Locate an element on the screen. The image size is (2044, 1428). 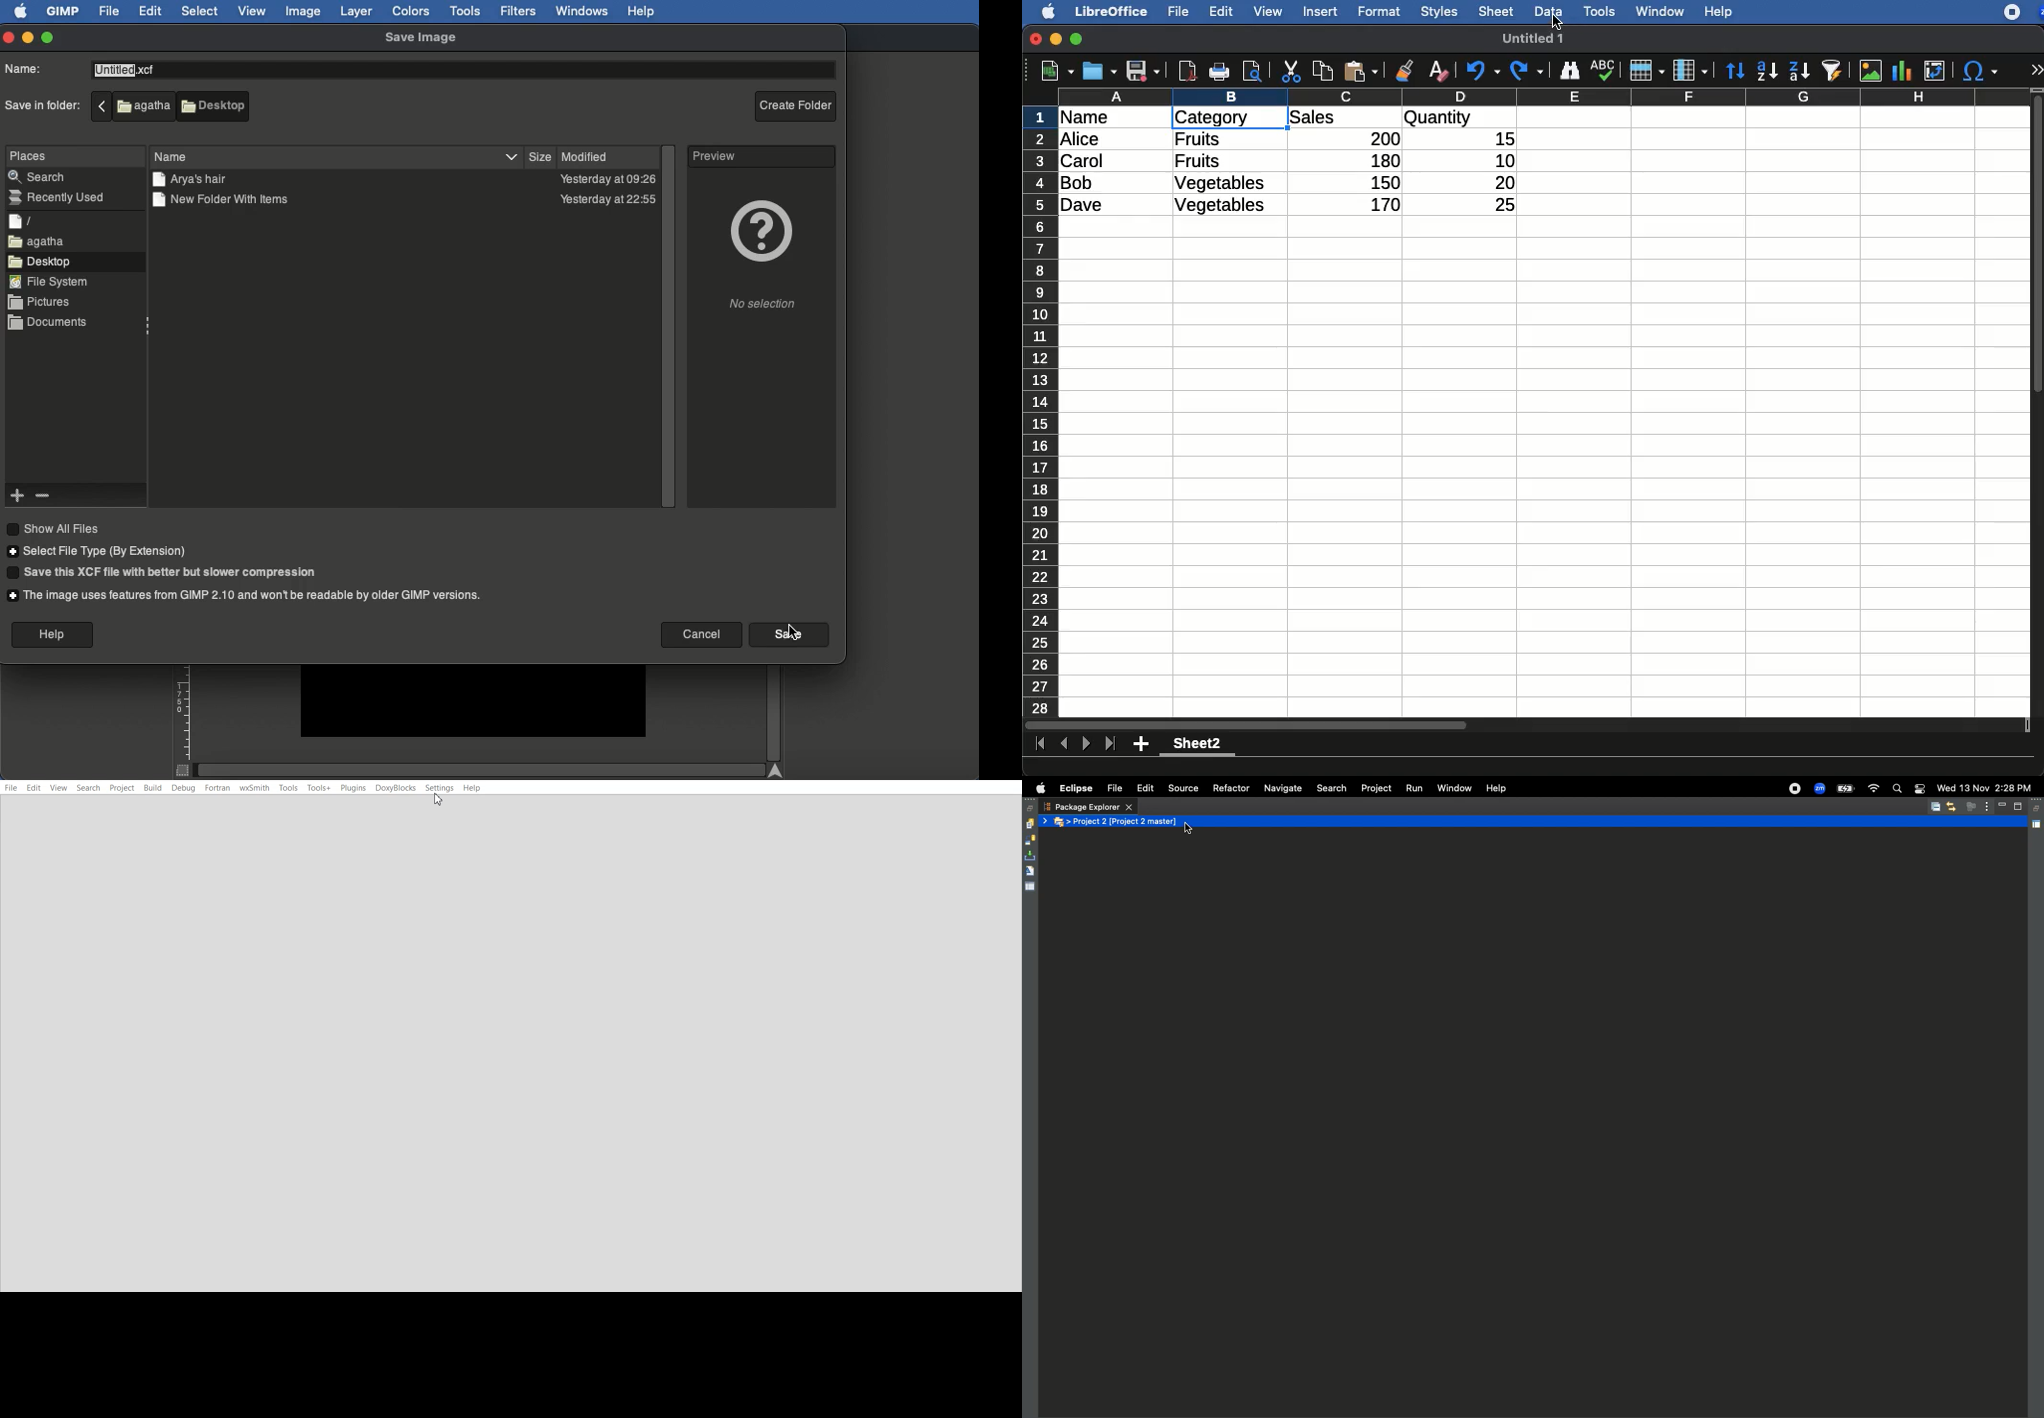
150 is located at coordinates (1382, 182).